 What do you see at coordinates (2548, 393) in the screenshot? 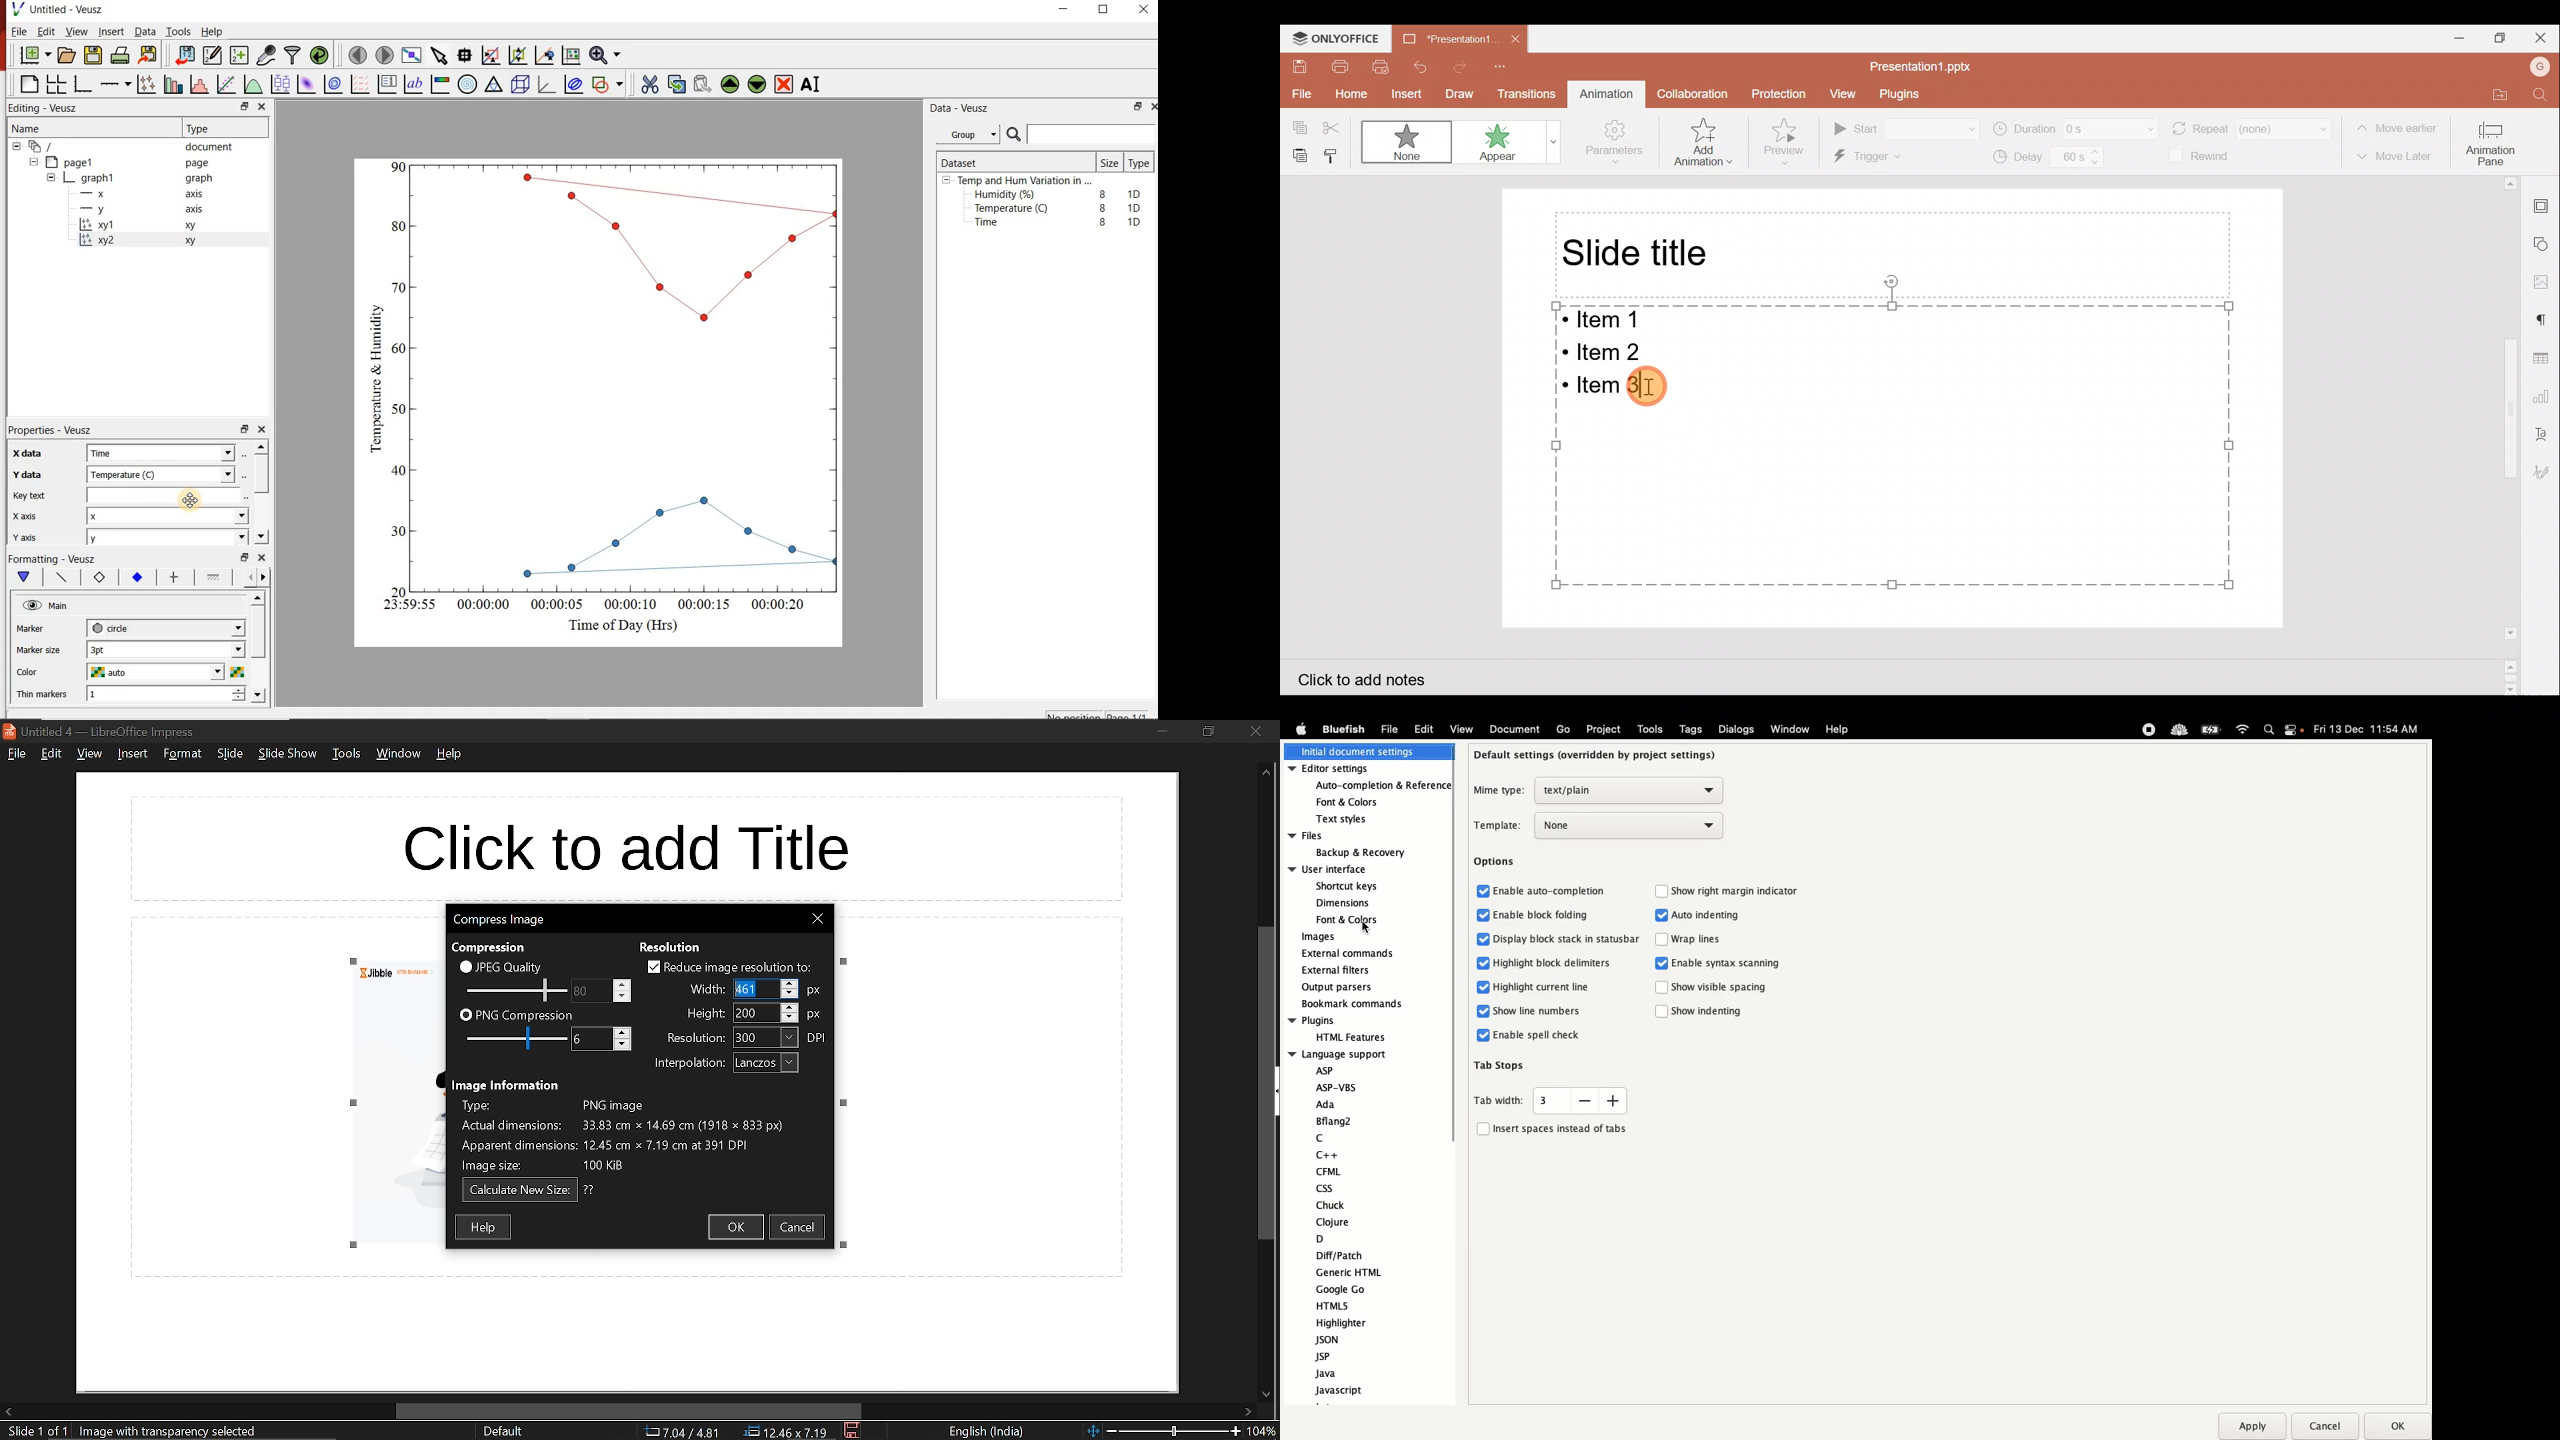
I see `Chart settings` at bounding box center [2548, 393].